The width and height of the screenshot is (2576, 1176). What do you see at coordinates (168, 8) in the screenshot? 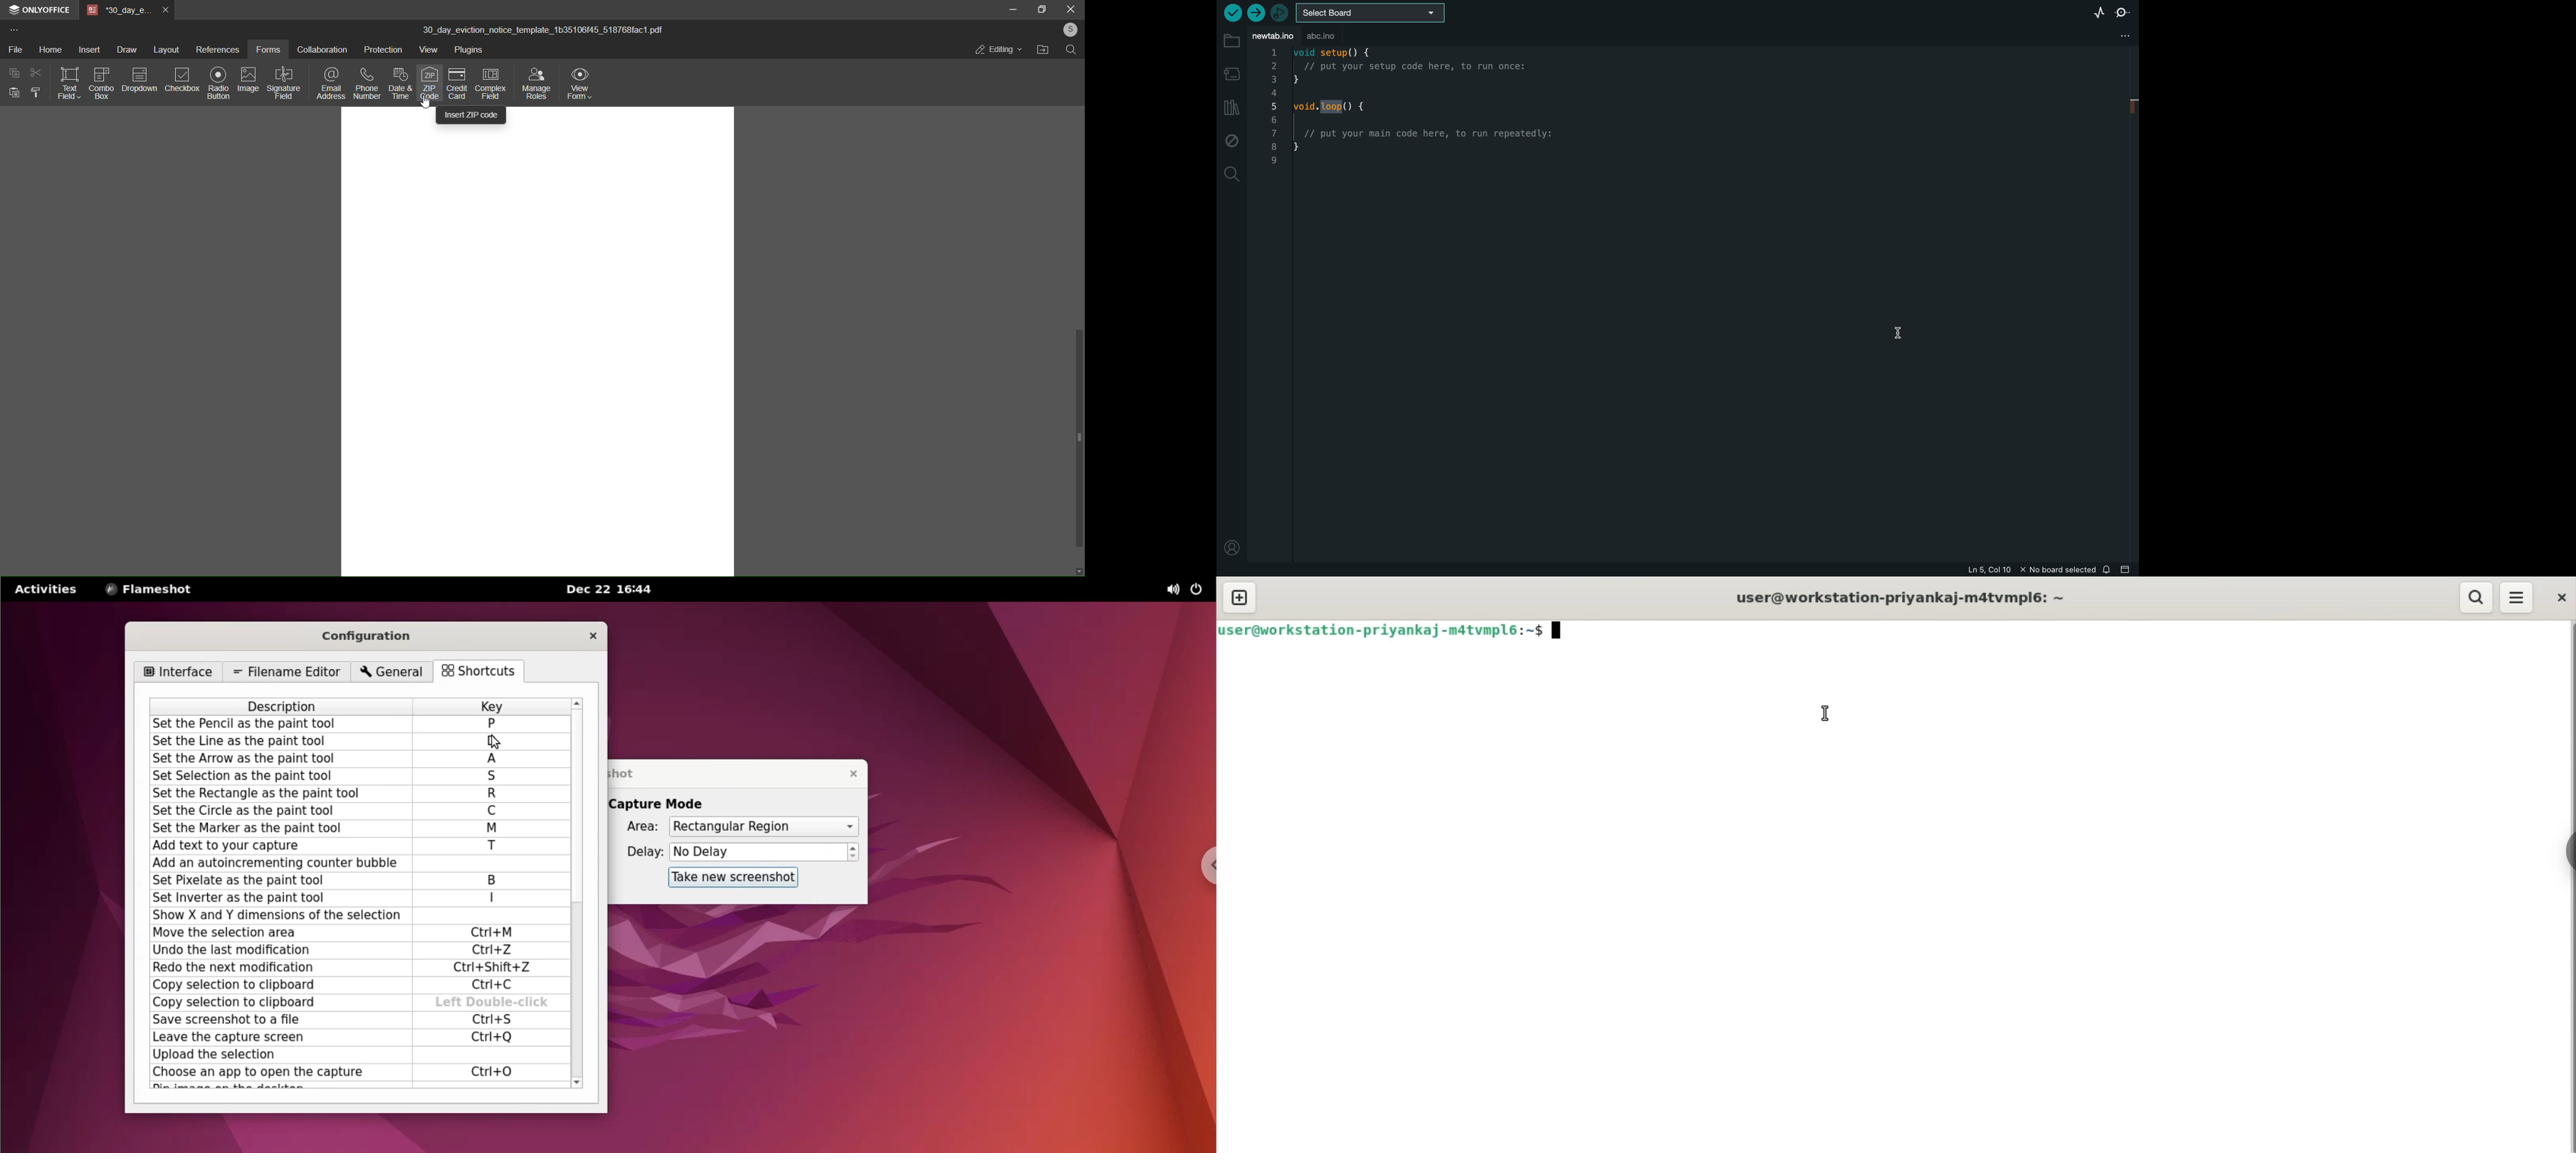
I see `close tab` at bounding box center [168, 8].